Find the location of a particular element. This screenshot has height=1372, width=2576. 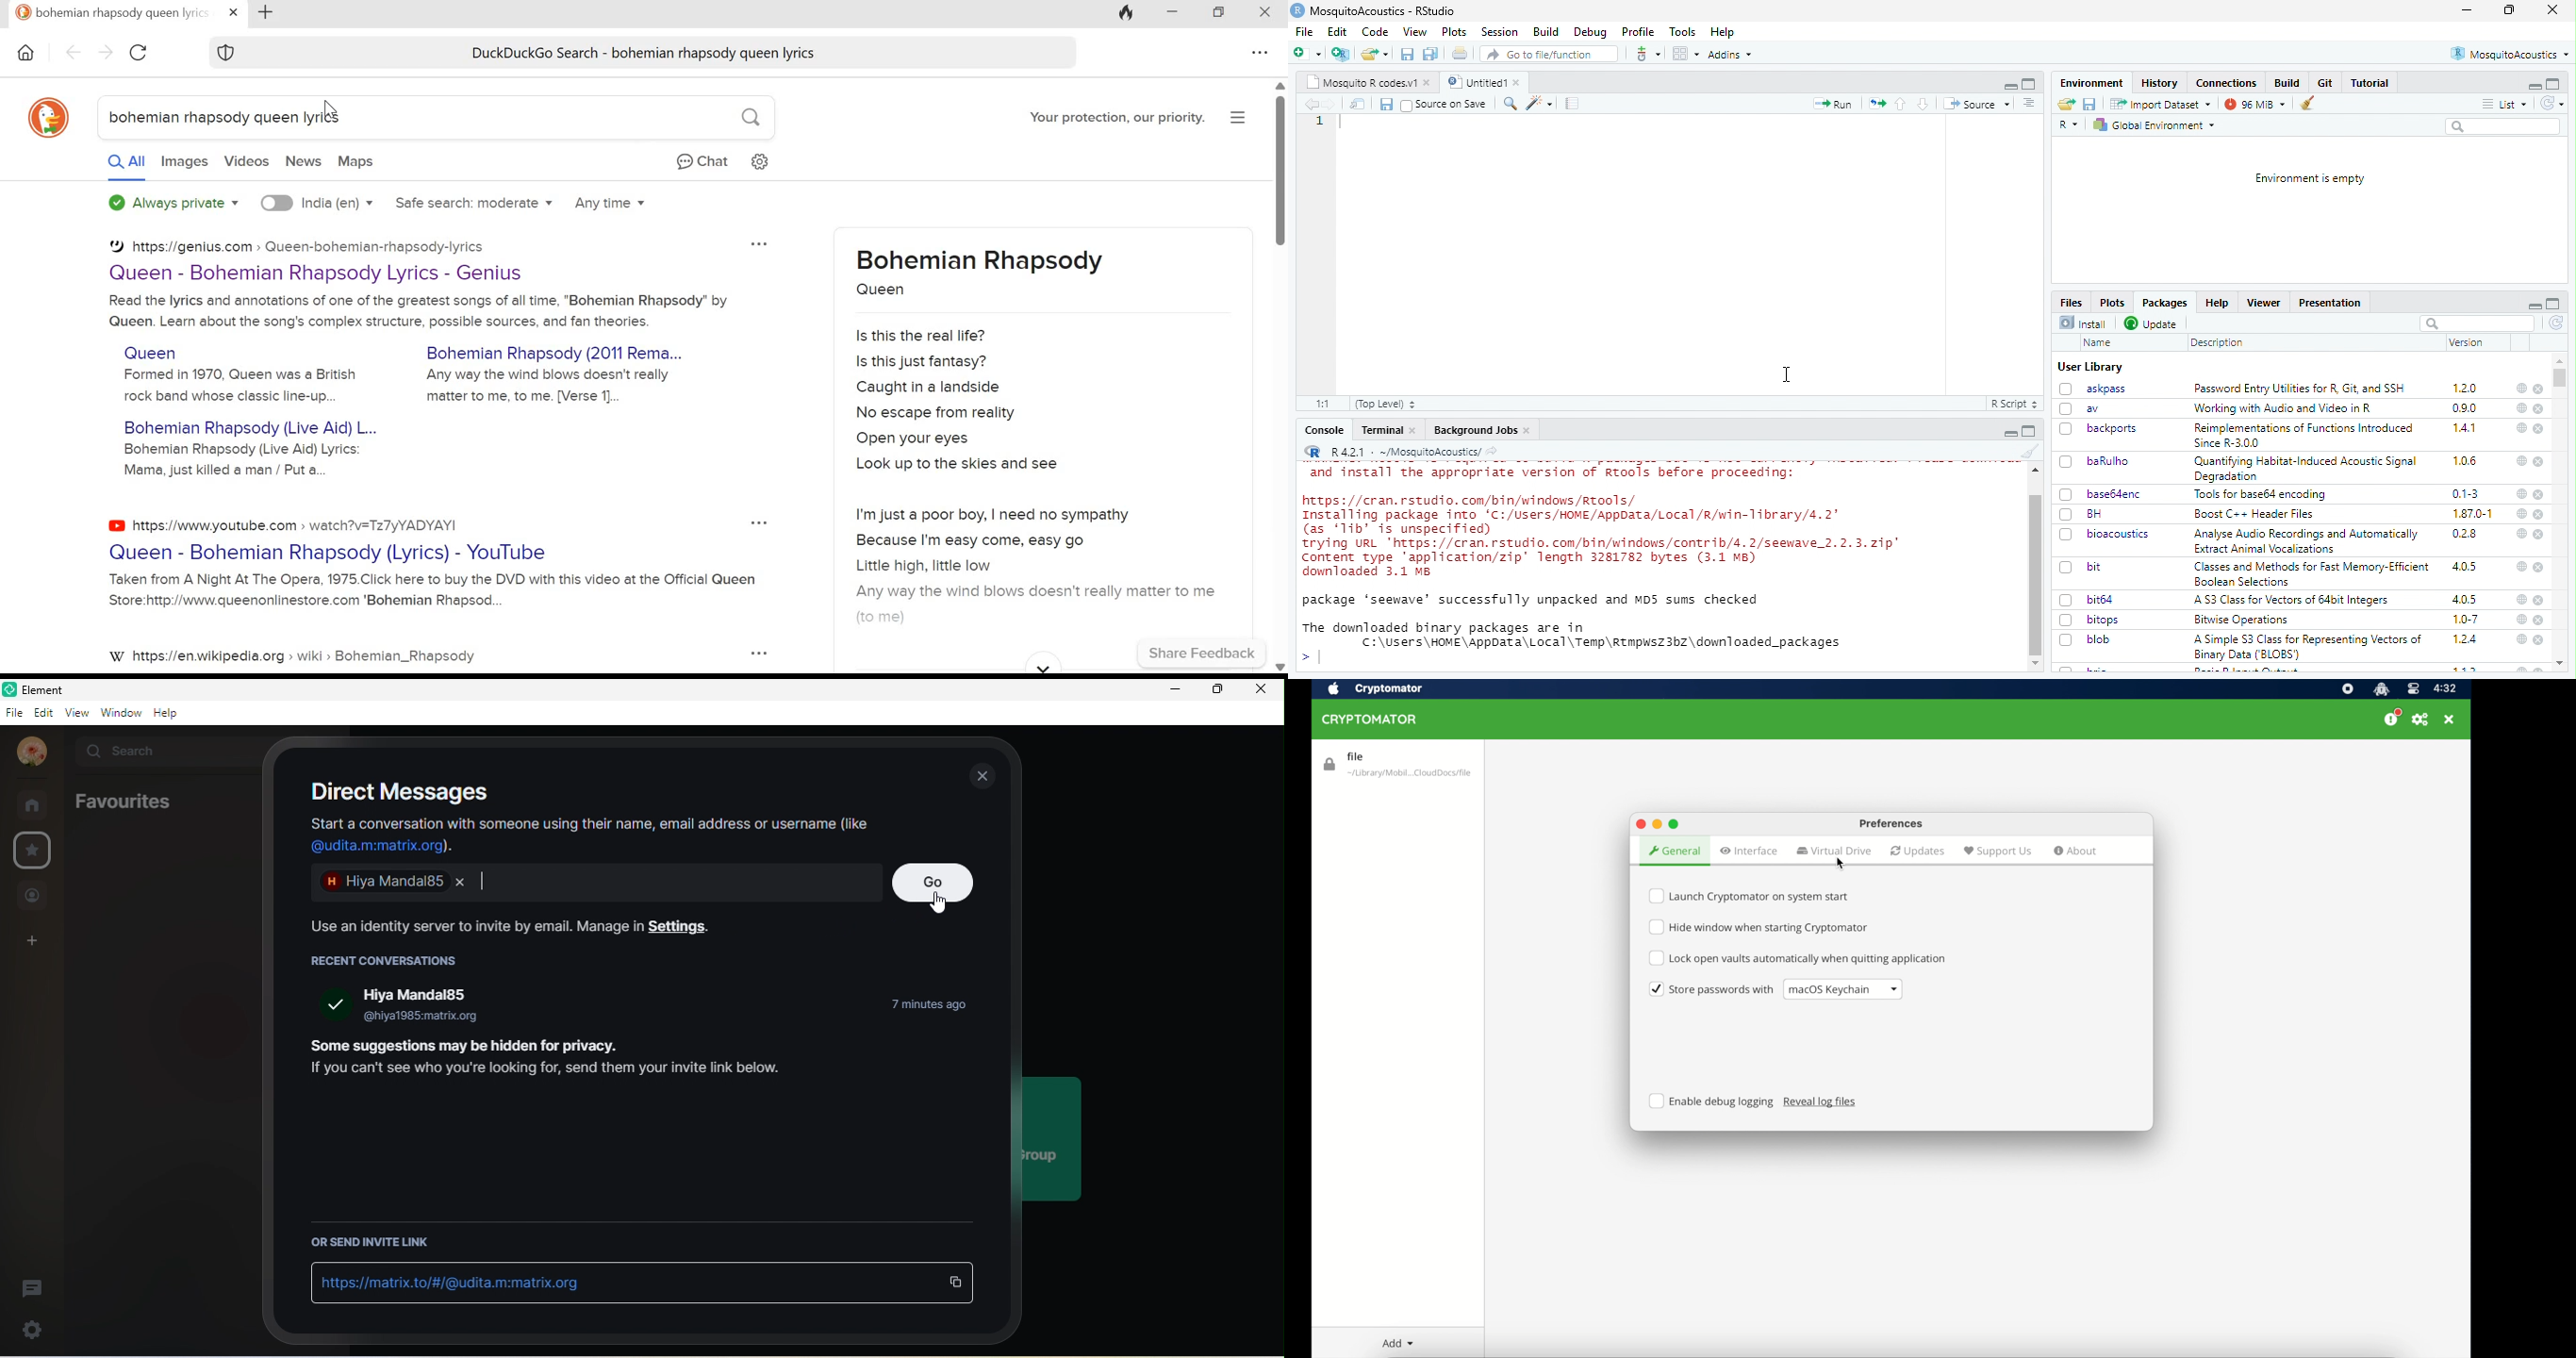

Description is located at coordinates (2218, 344).